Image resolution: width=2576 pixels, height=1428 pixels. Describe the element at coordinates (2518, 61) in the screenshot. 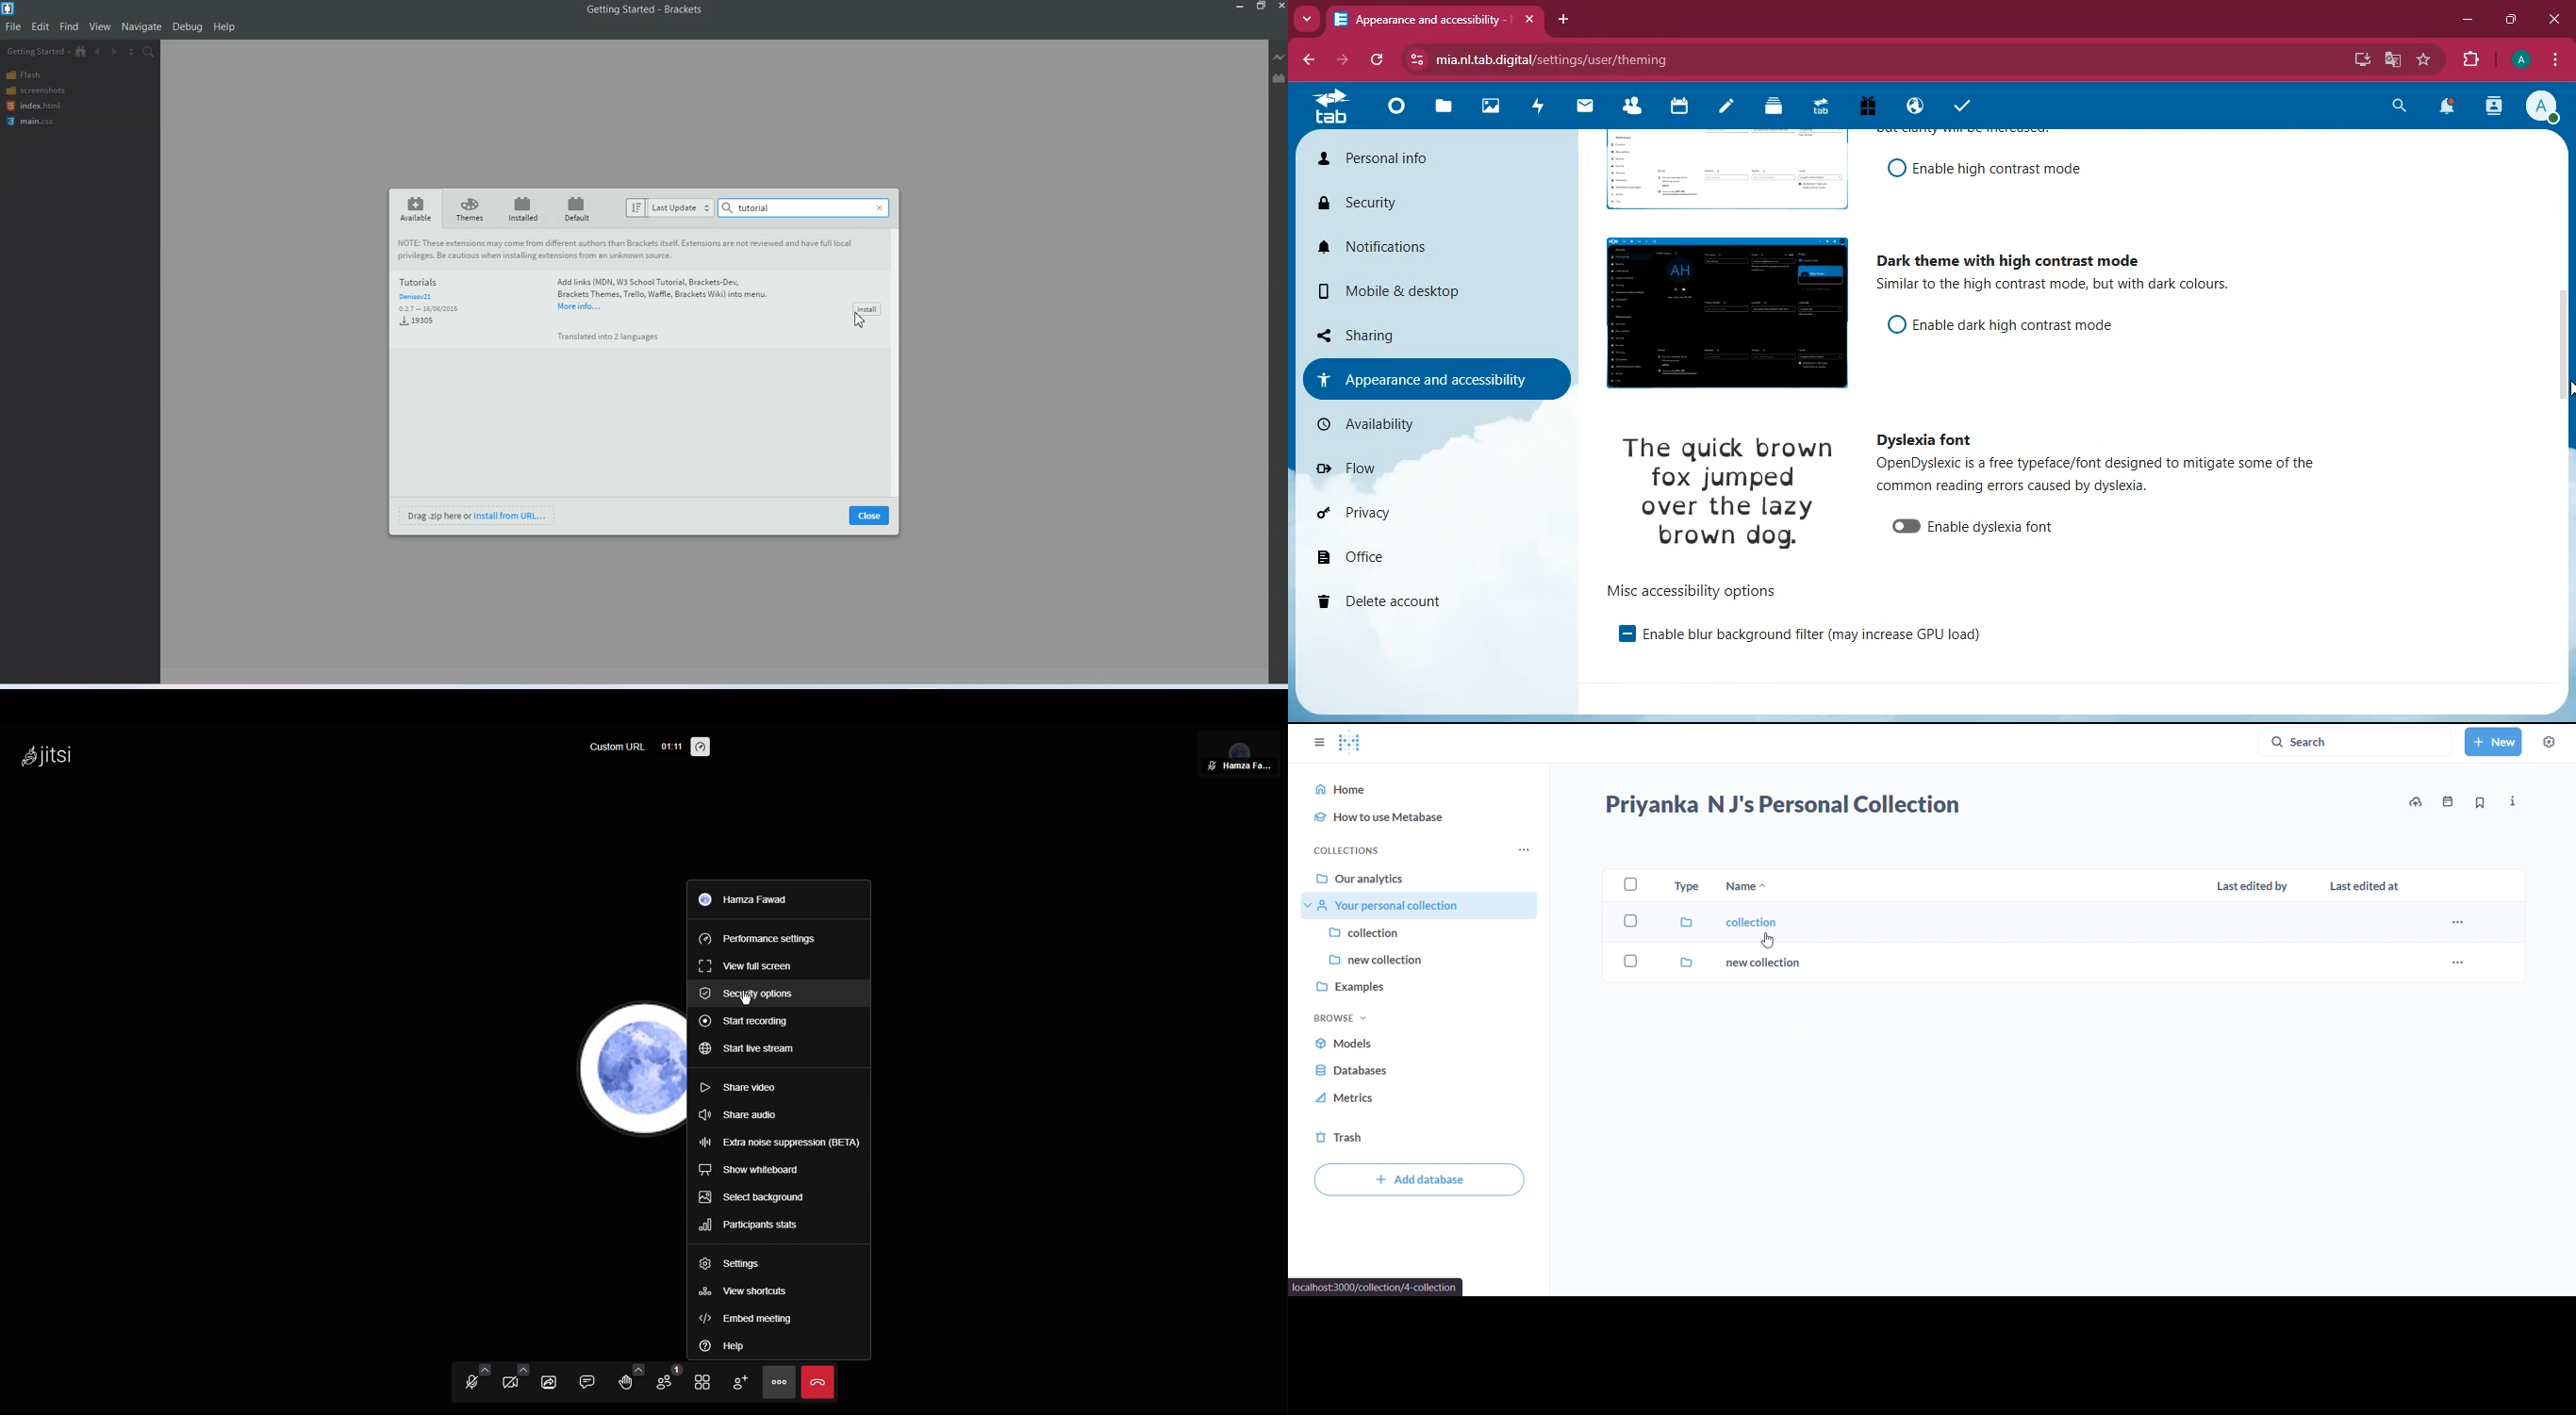

I see `profile` at that location.